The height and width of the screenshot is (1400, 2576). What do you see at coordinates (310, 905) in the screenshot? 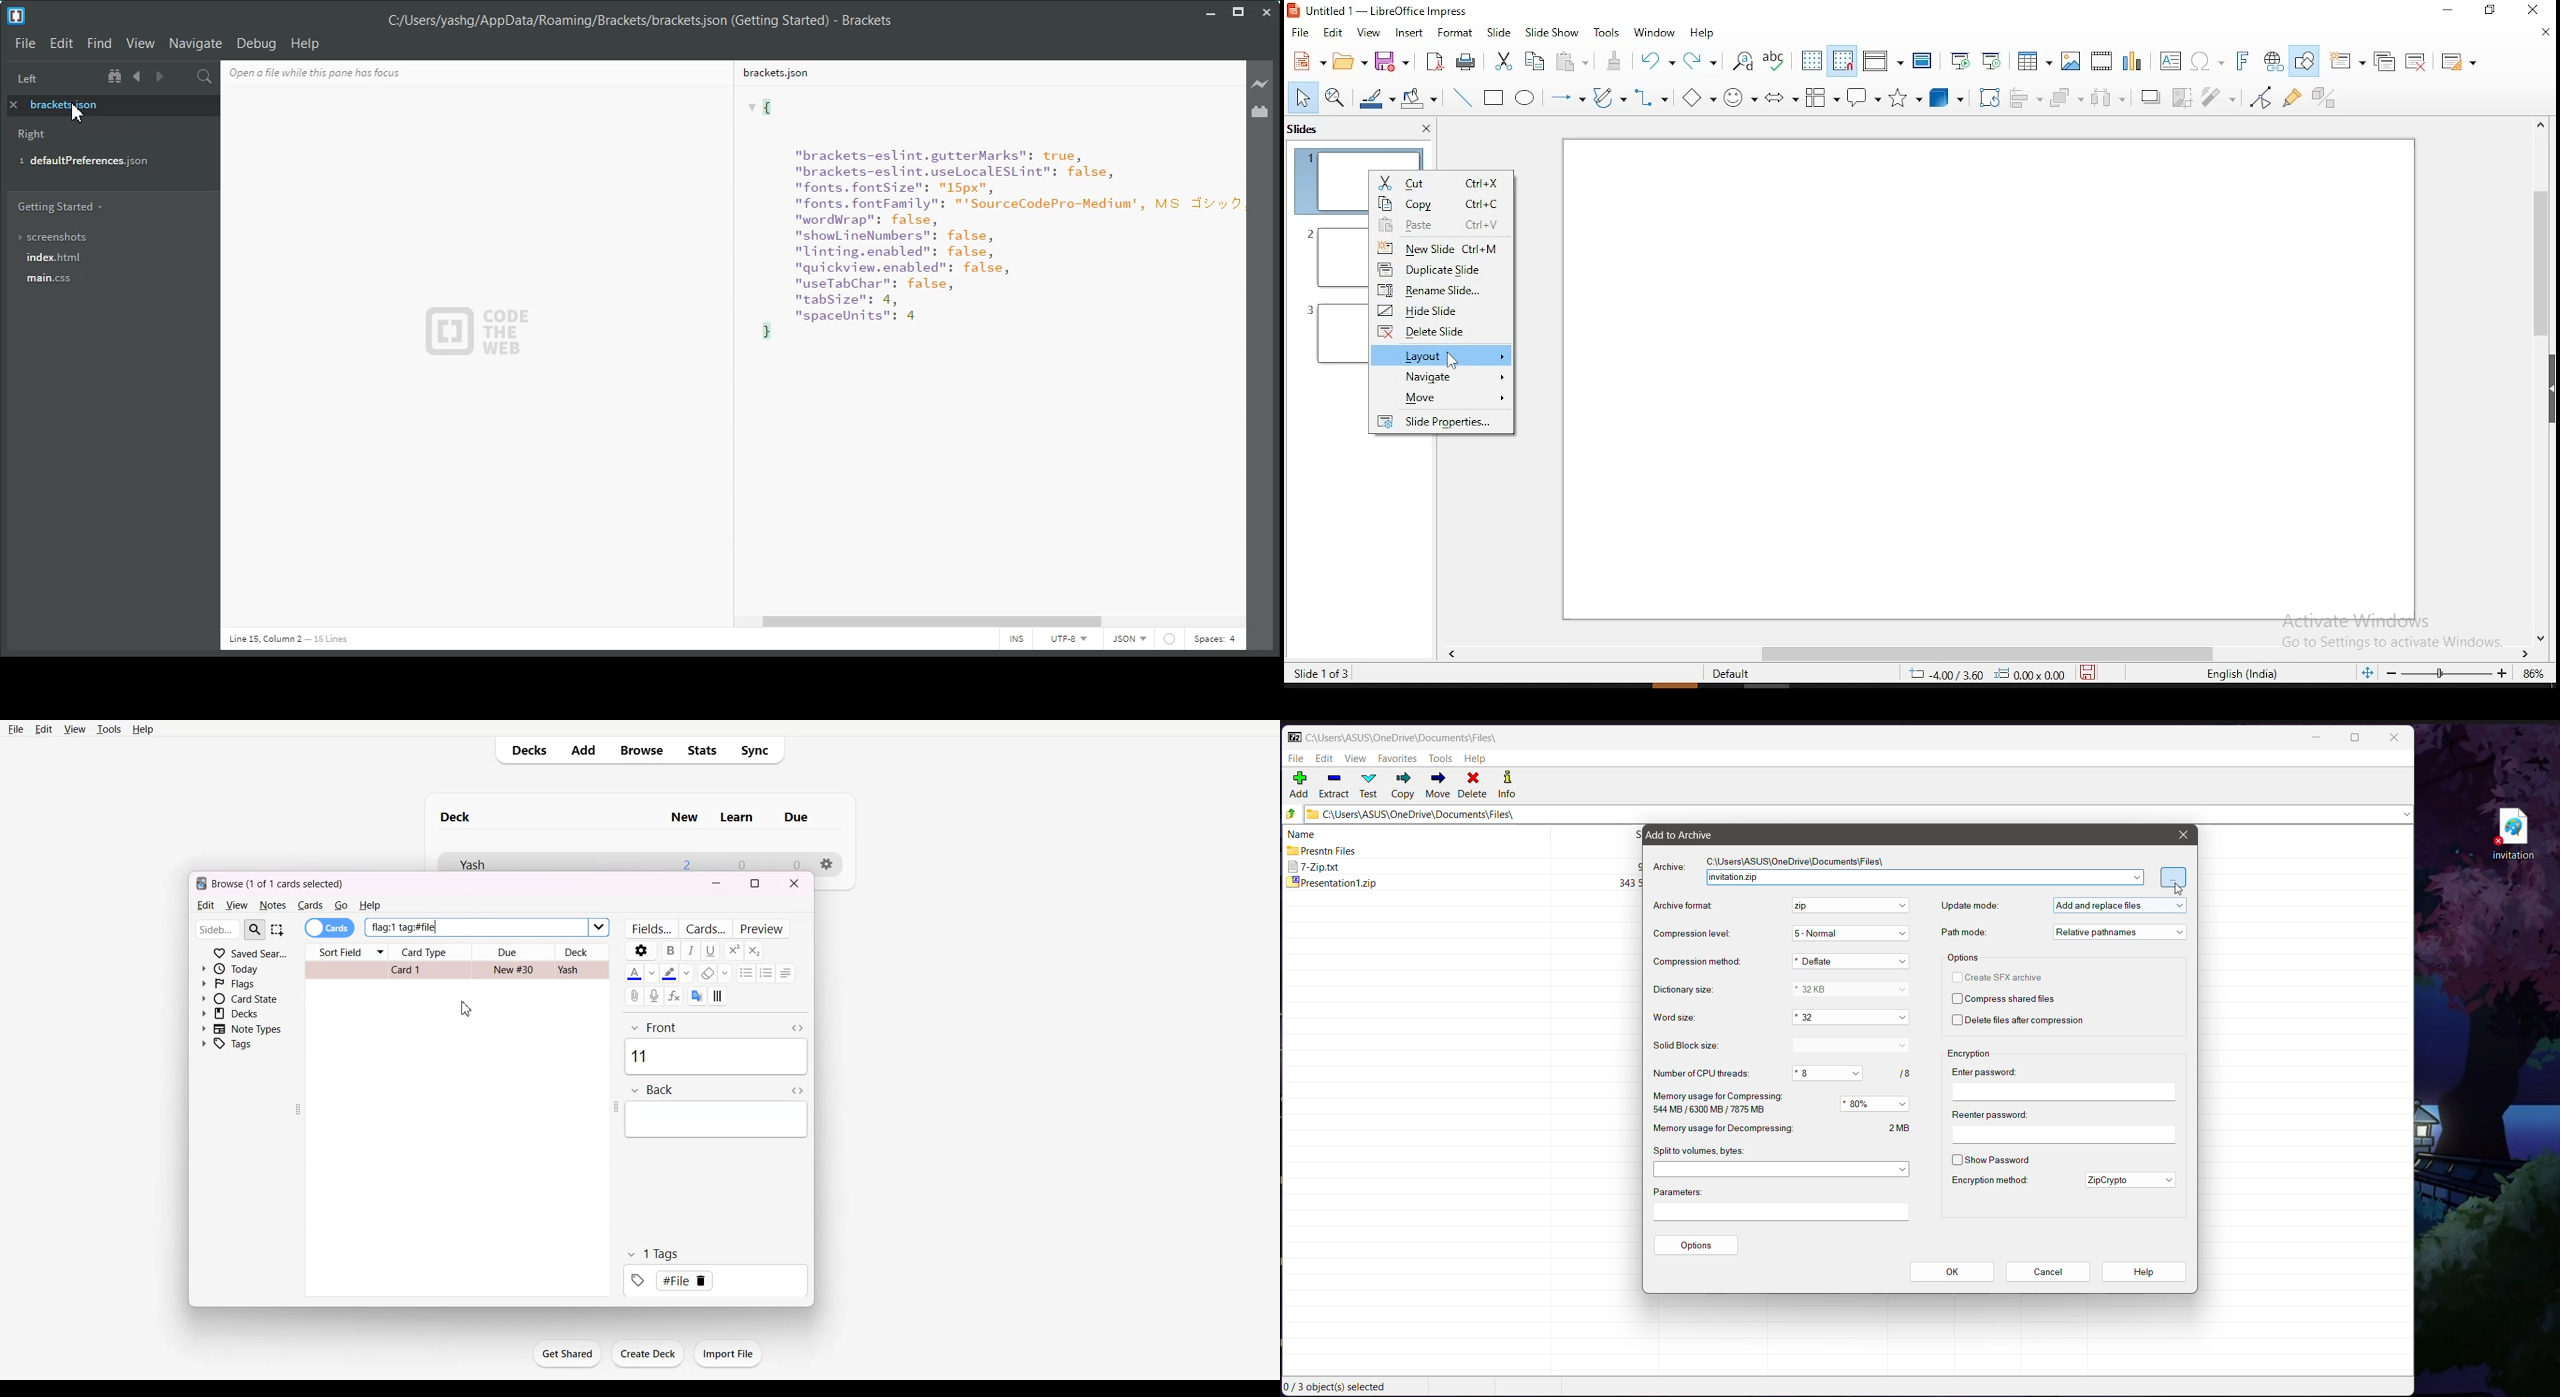
I see `Cards` at bounding box center [310, 905].